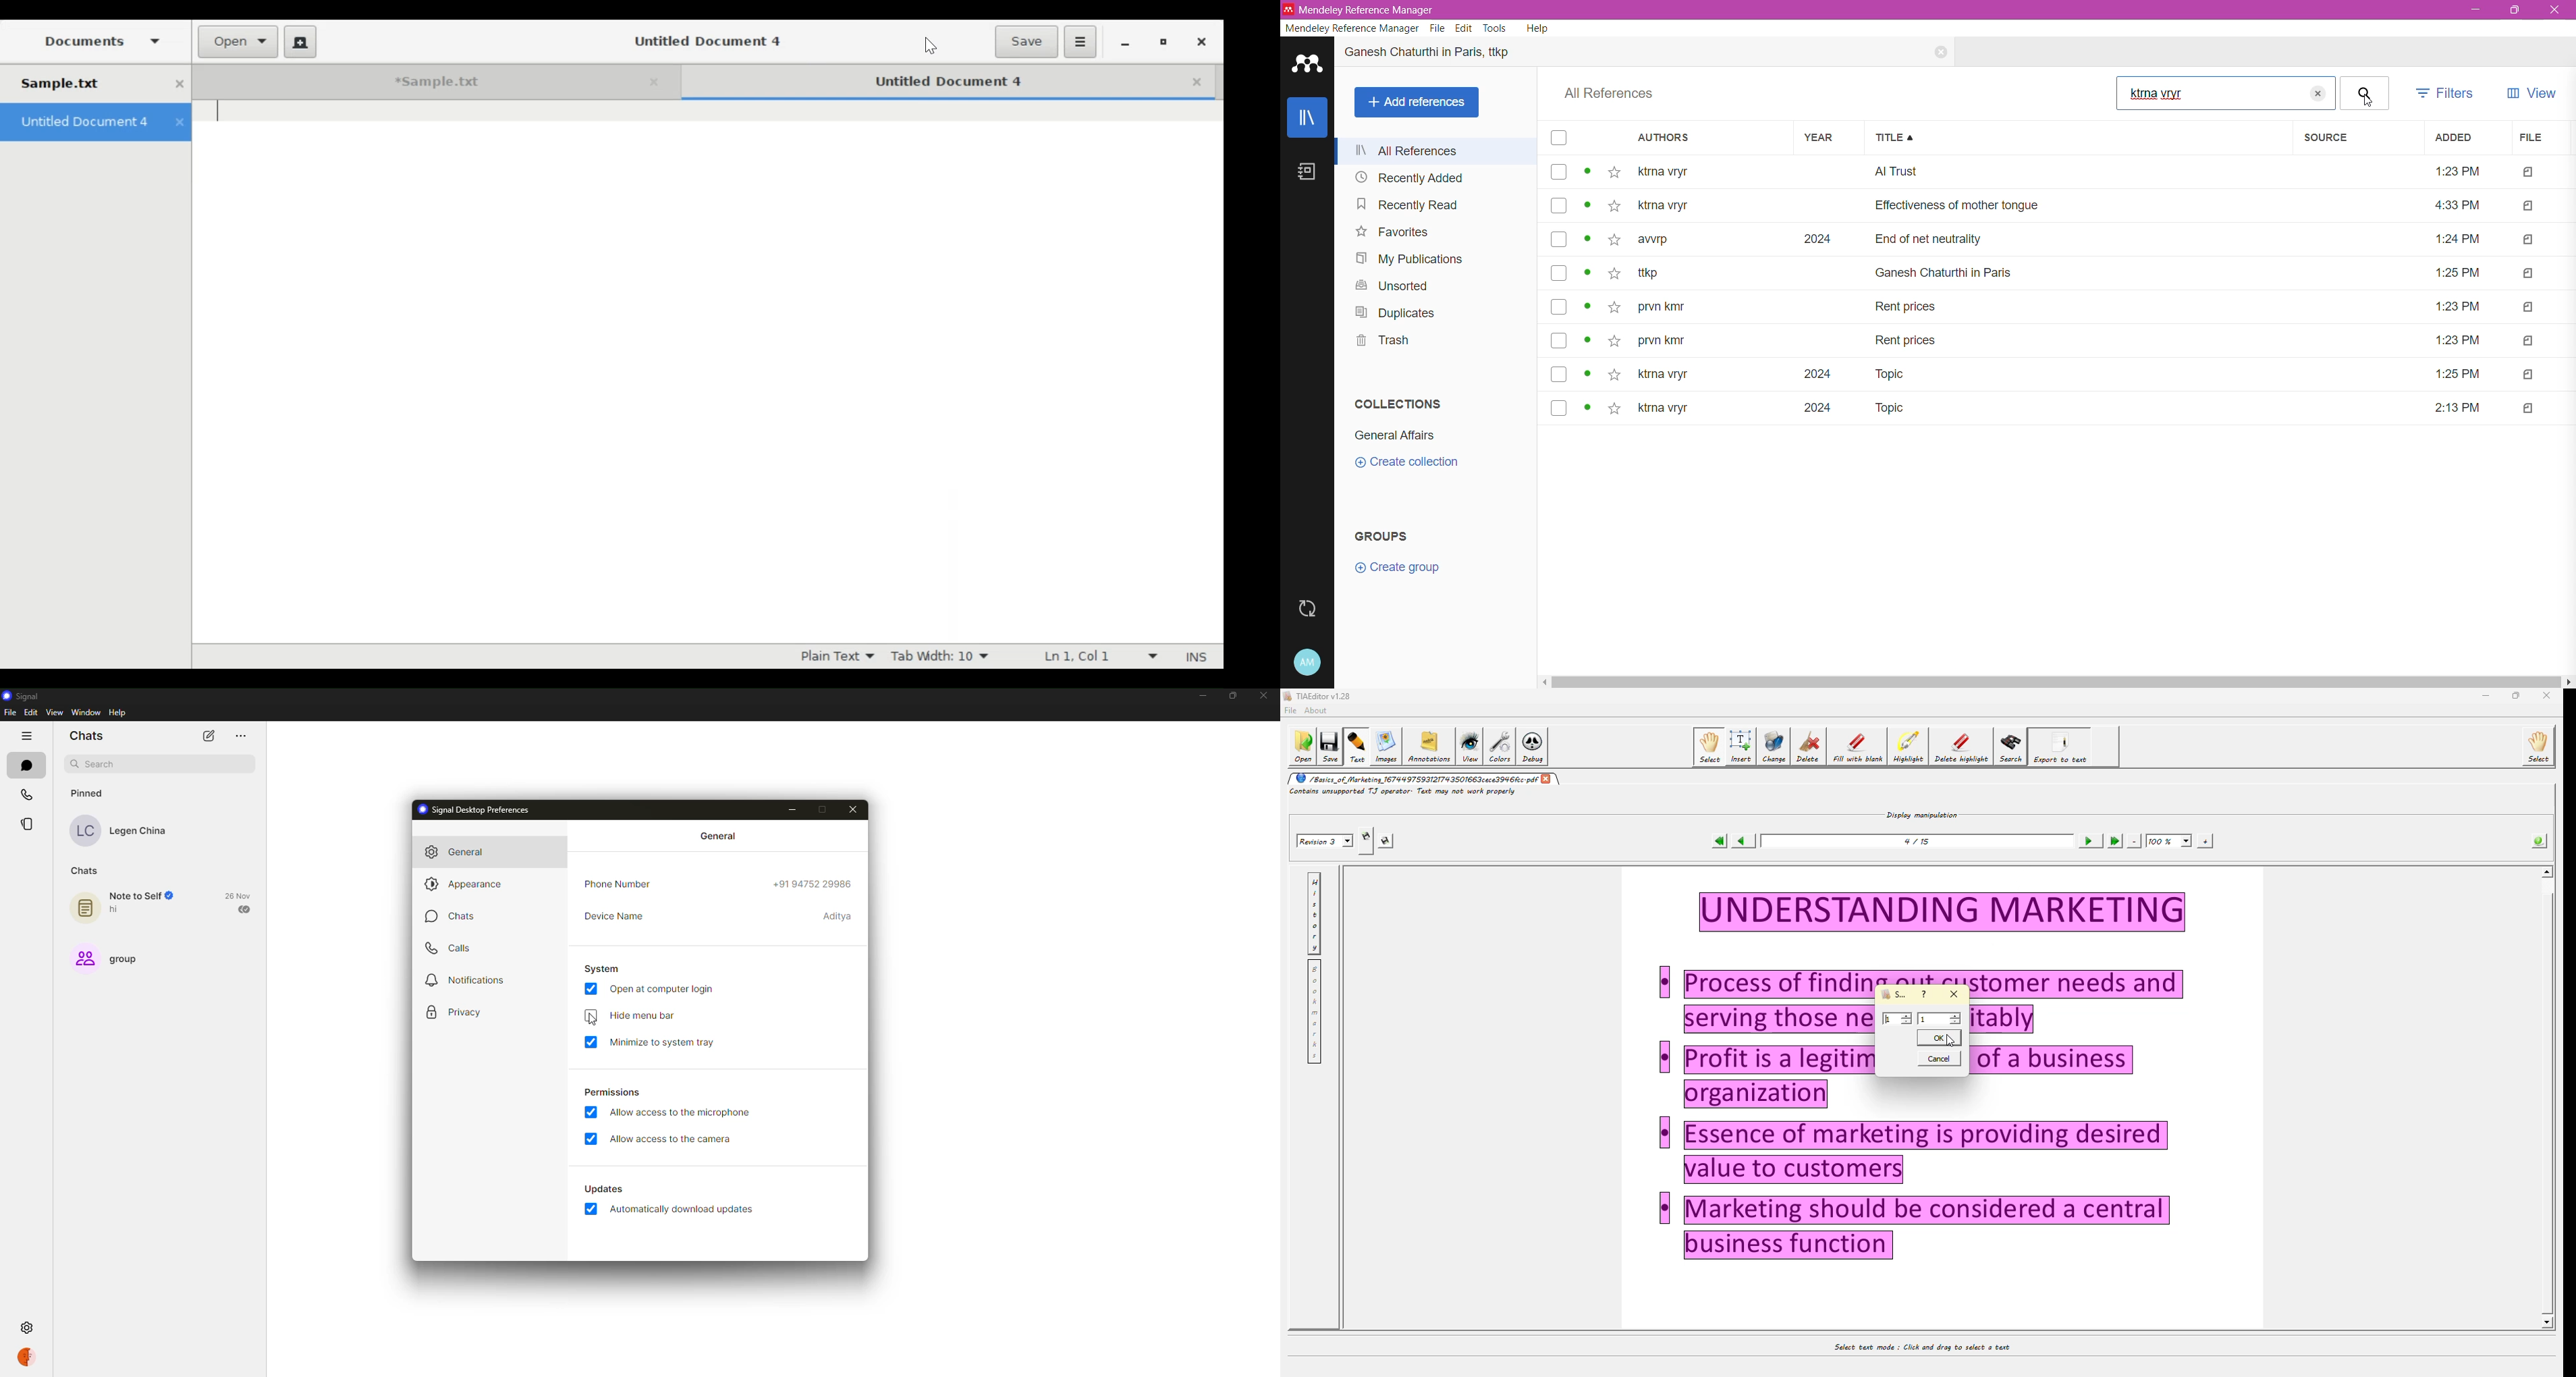 This screenshot has height=1400, width=2576. What do you see at coordinates (2058, 409) in the screenshot?
I see `¢  kirna vryr 2024 Topic 2:13PM` at bounding box center [2058, 409].